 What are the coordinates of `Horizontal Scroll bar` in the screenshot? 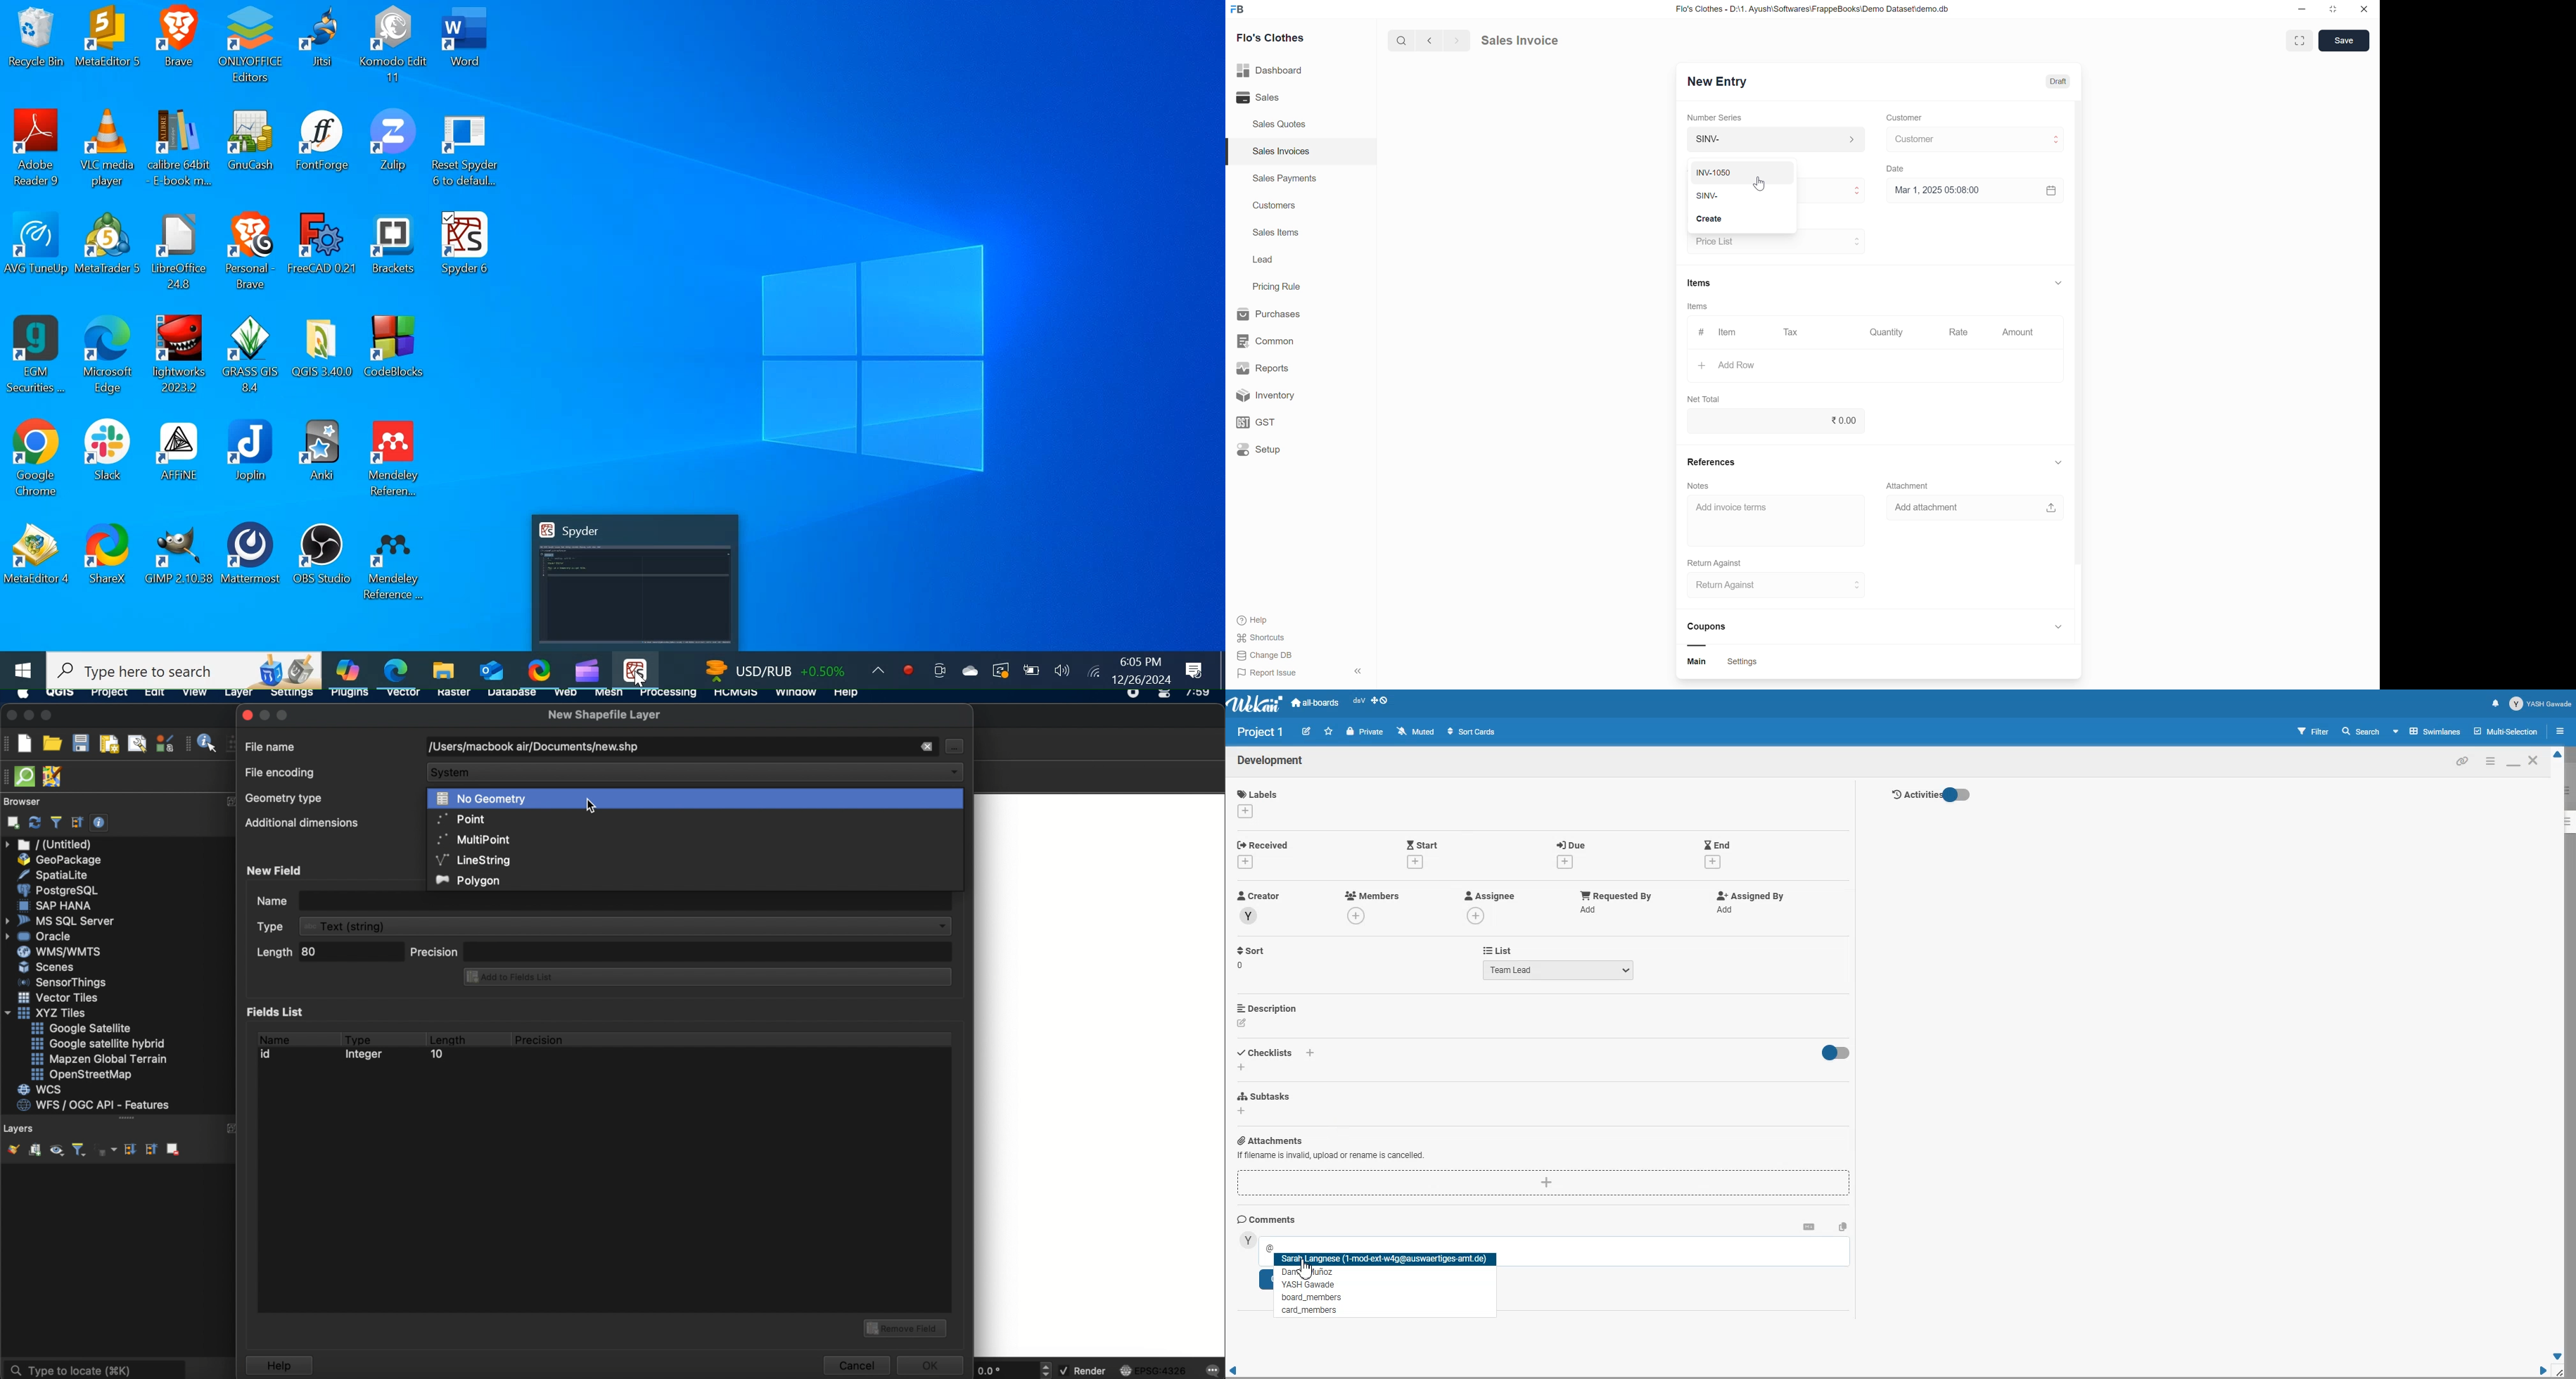 It's located at (1887, 1371).